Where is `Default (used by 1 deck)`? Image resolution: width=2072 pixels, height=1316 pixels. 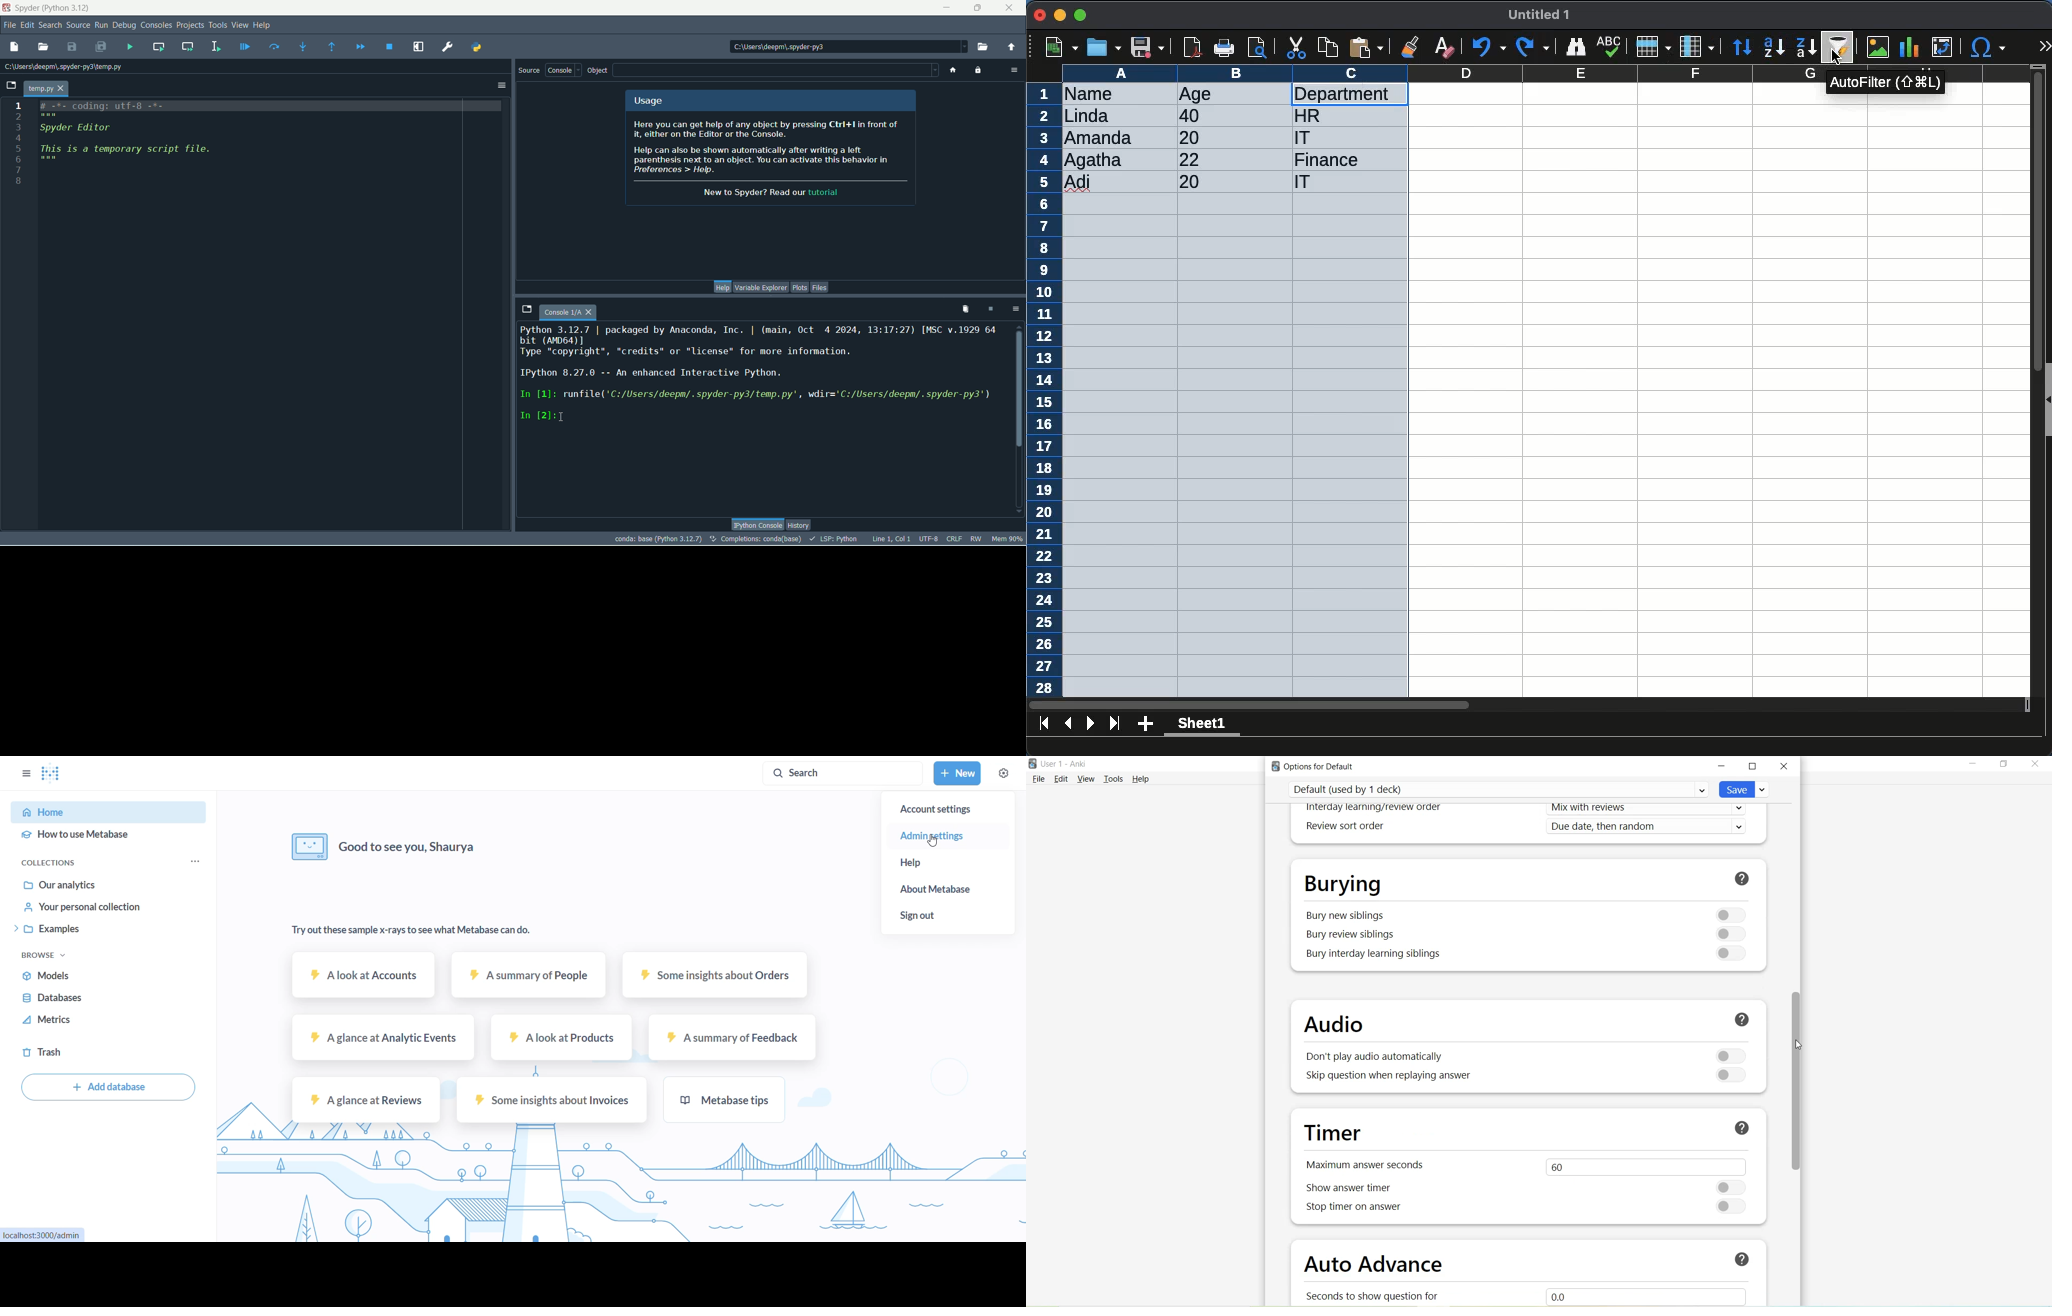 Default (used by 1 deck) is located at coordinates (1498, 789).